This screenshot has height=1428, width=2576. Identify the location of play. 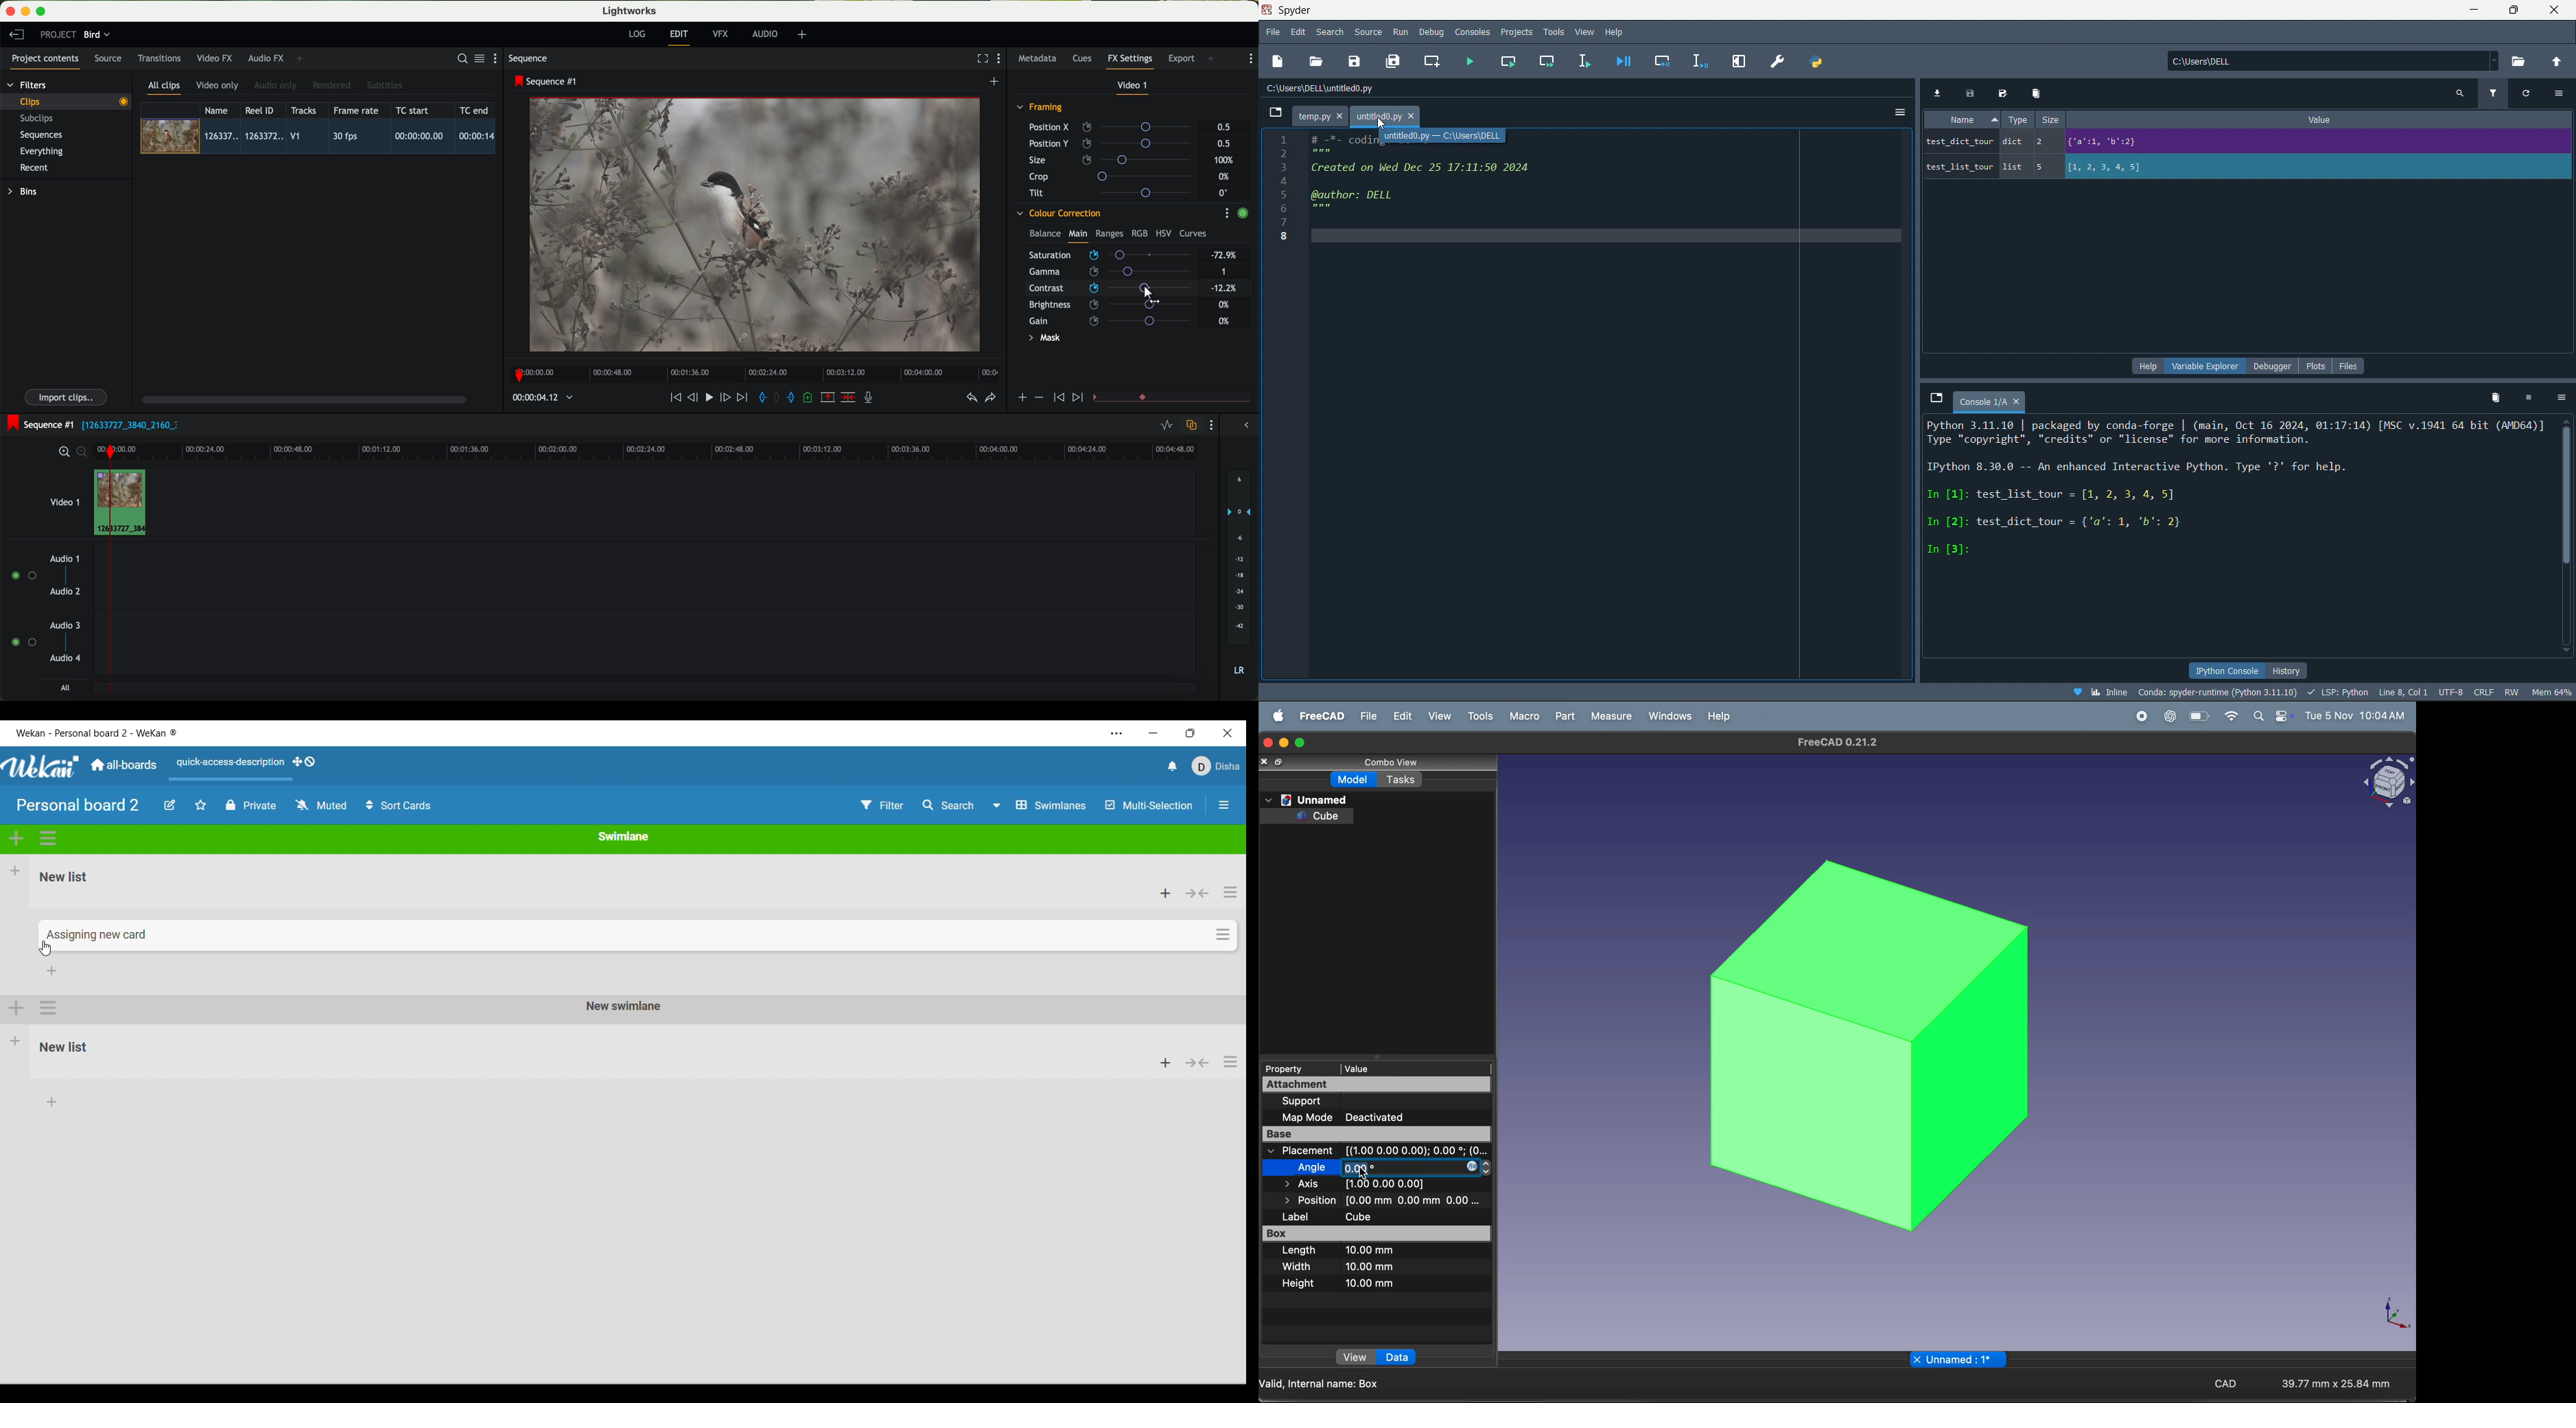
(708, 397).